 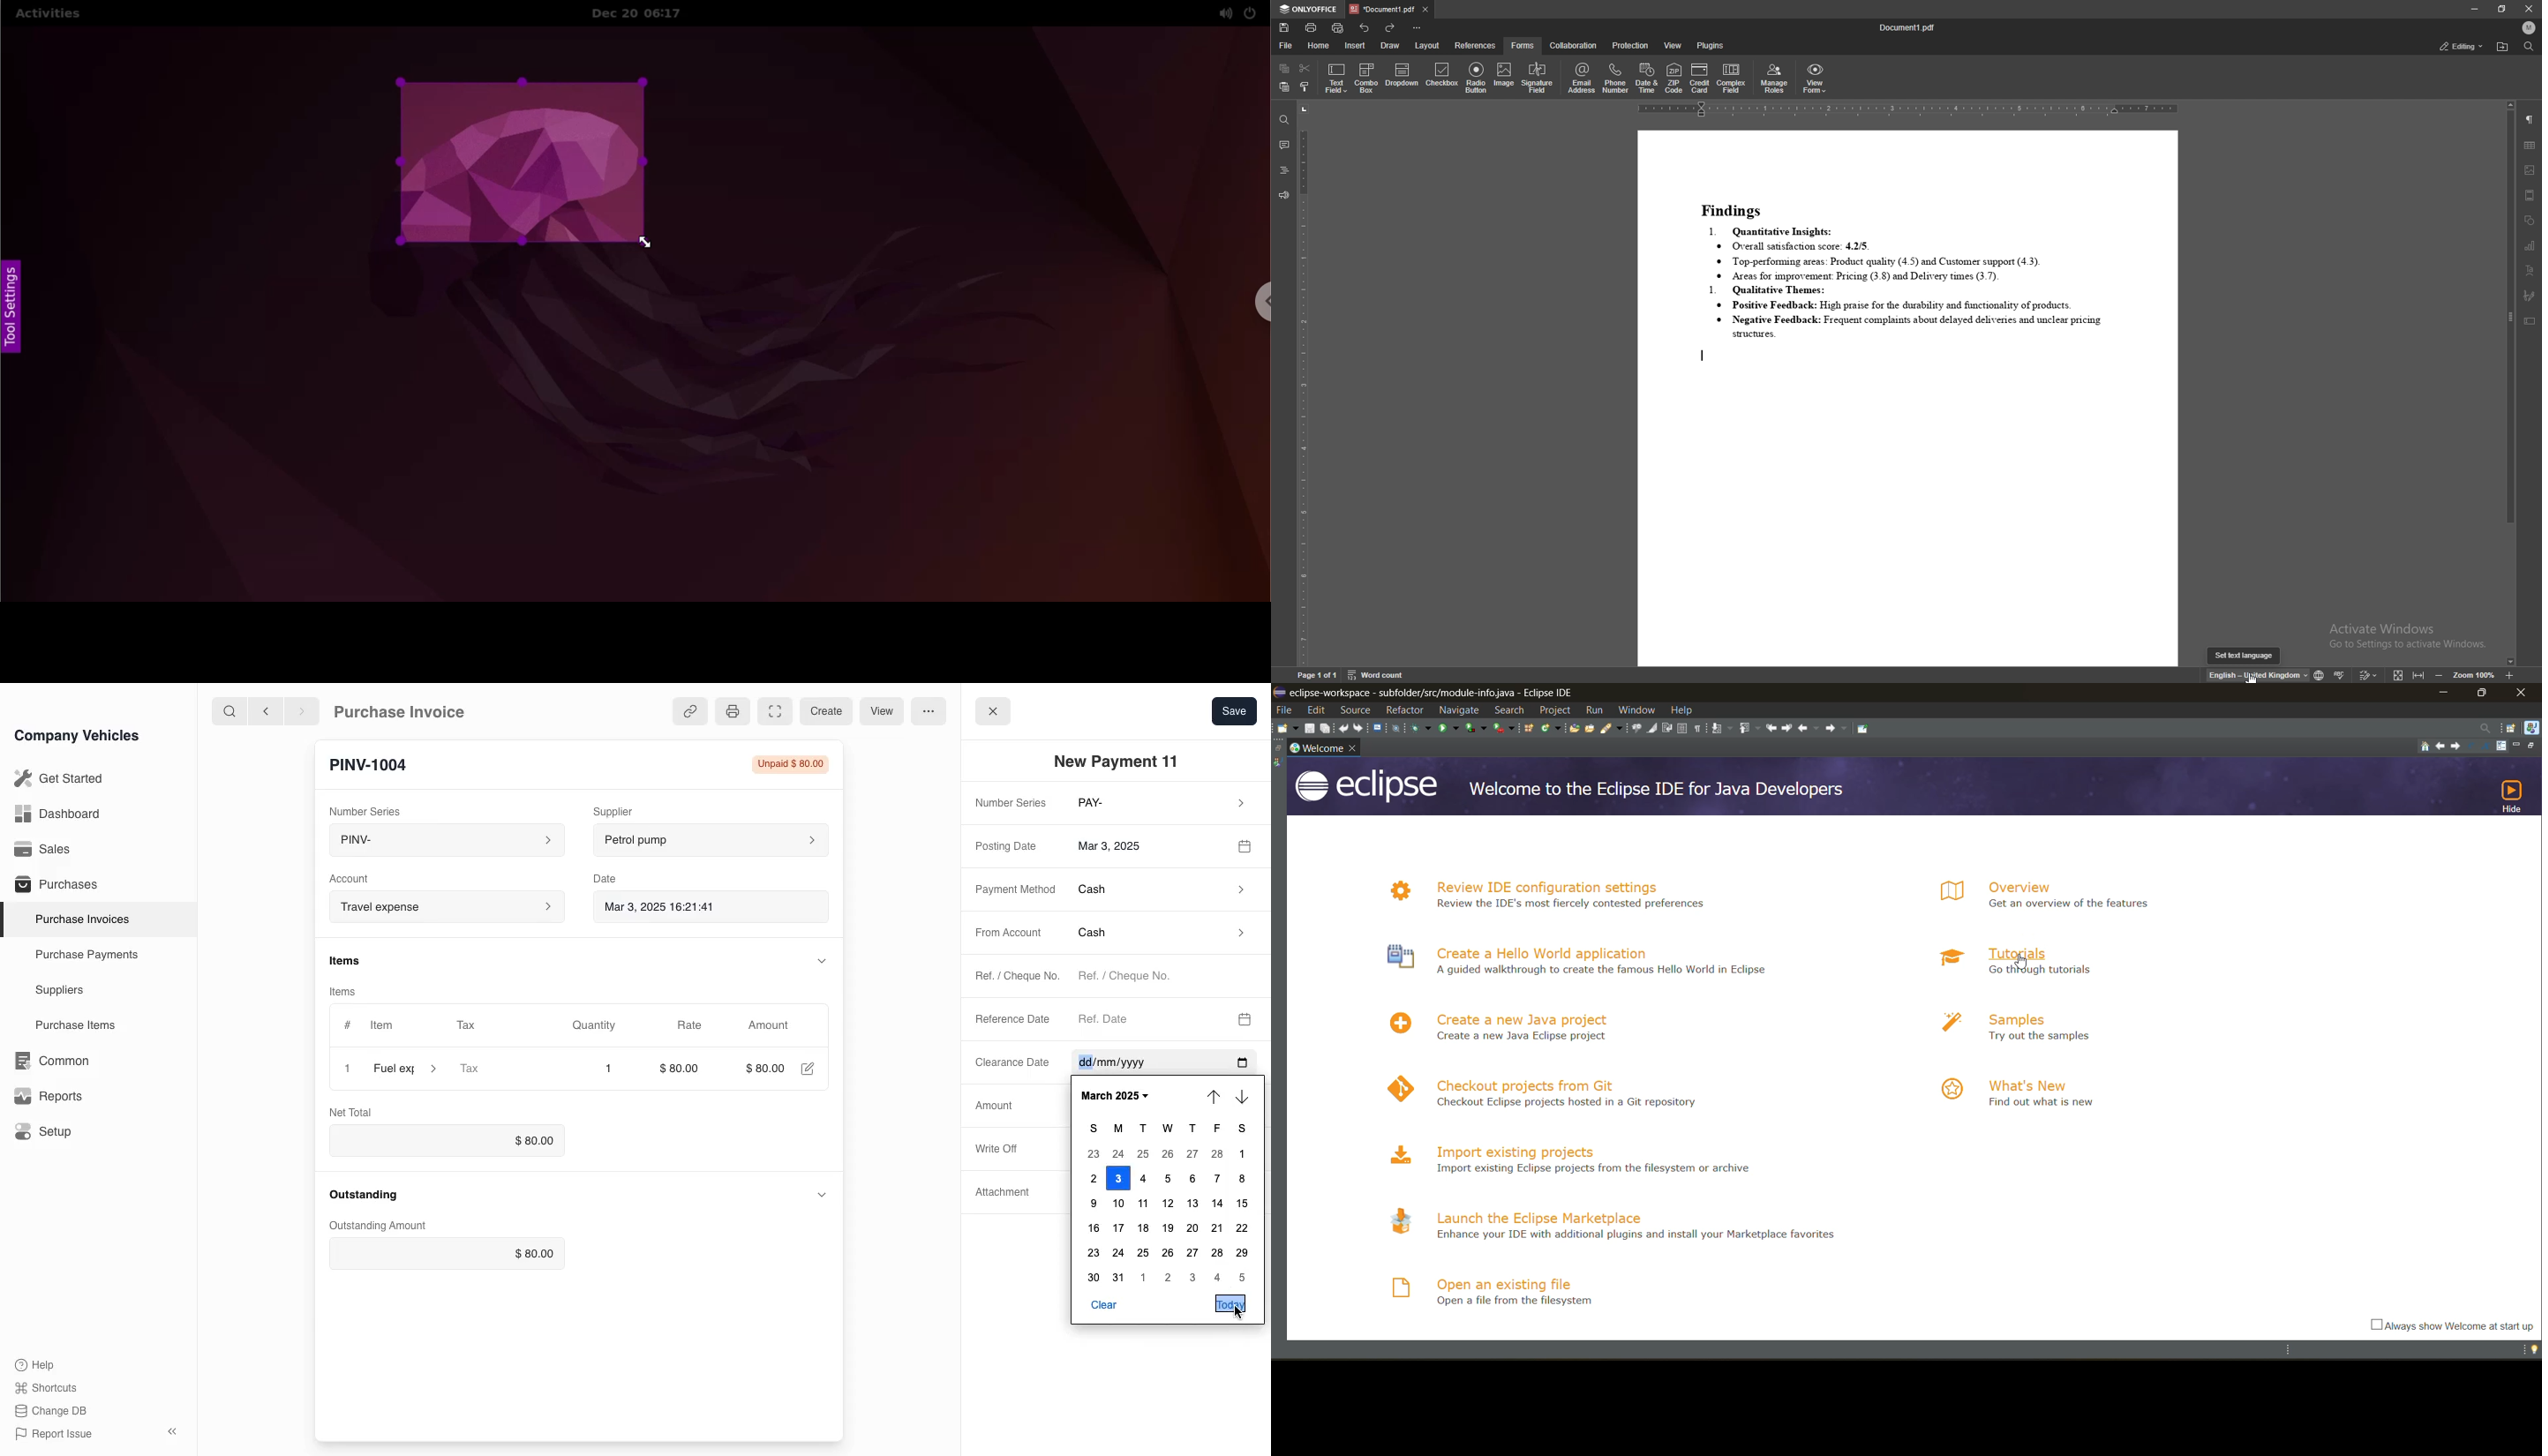 What do you see at coordinates (360, 876) in the screenshot?
I see `Account` at bounding box center [360, 876].